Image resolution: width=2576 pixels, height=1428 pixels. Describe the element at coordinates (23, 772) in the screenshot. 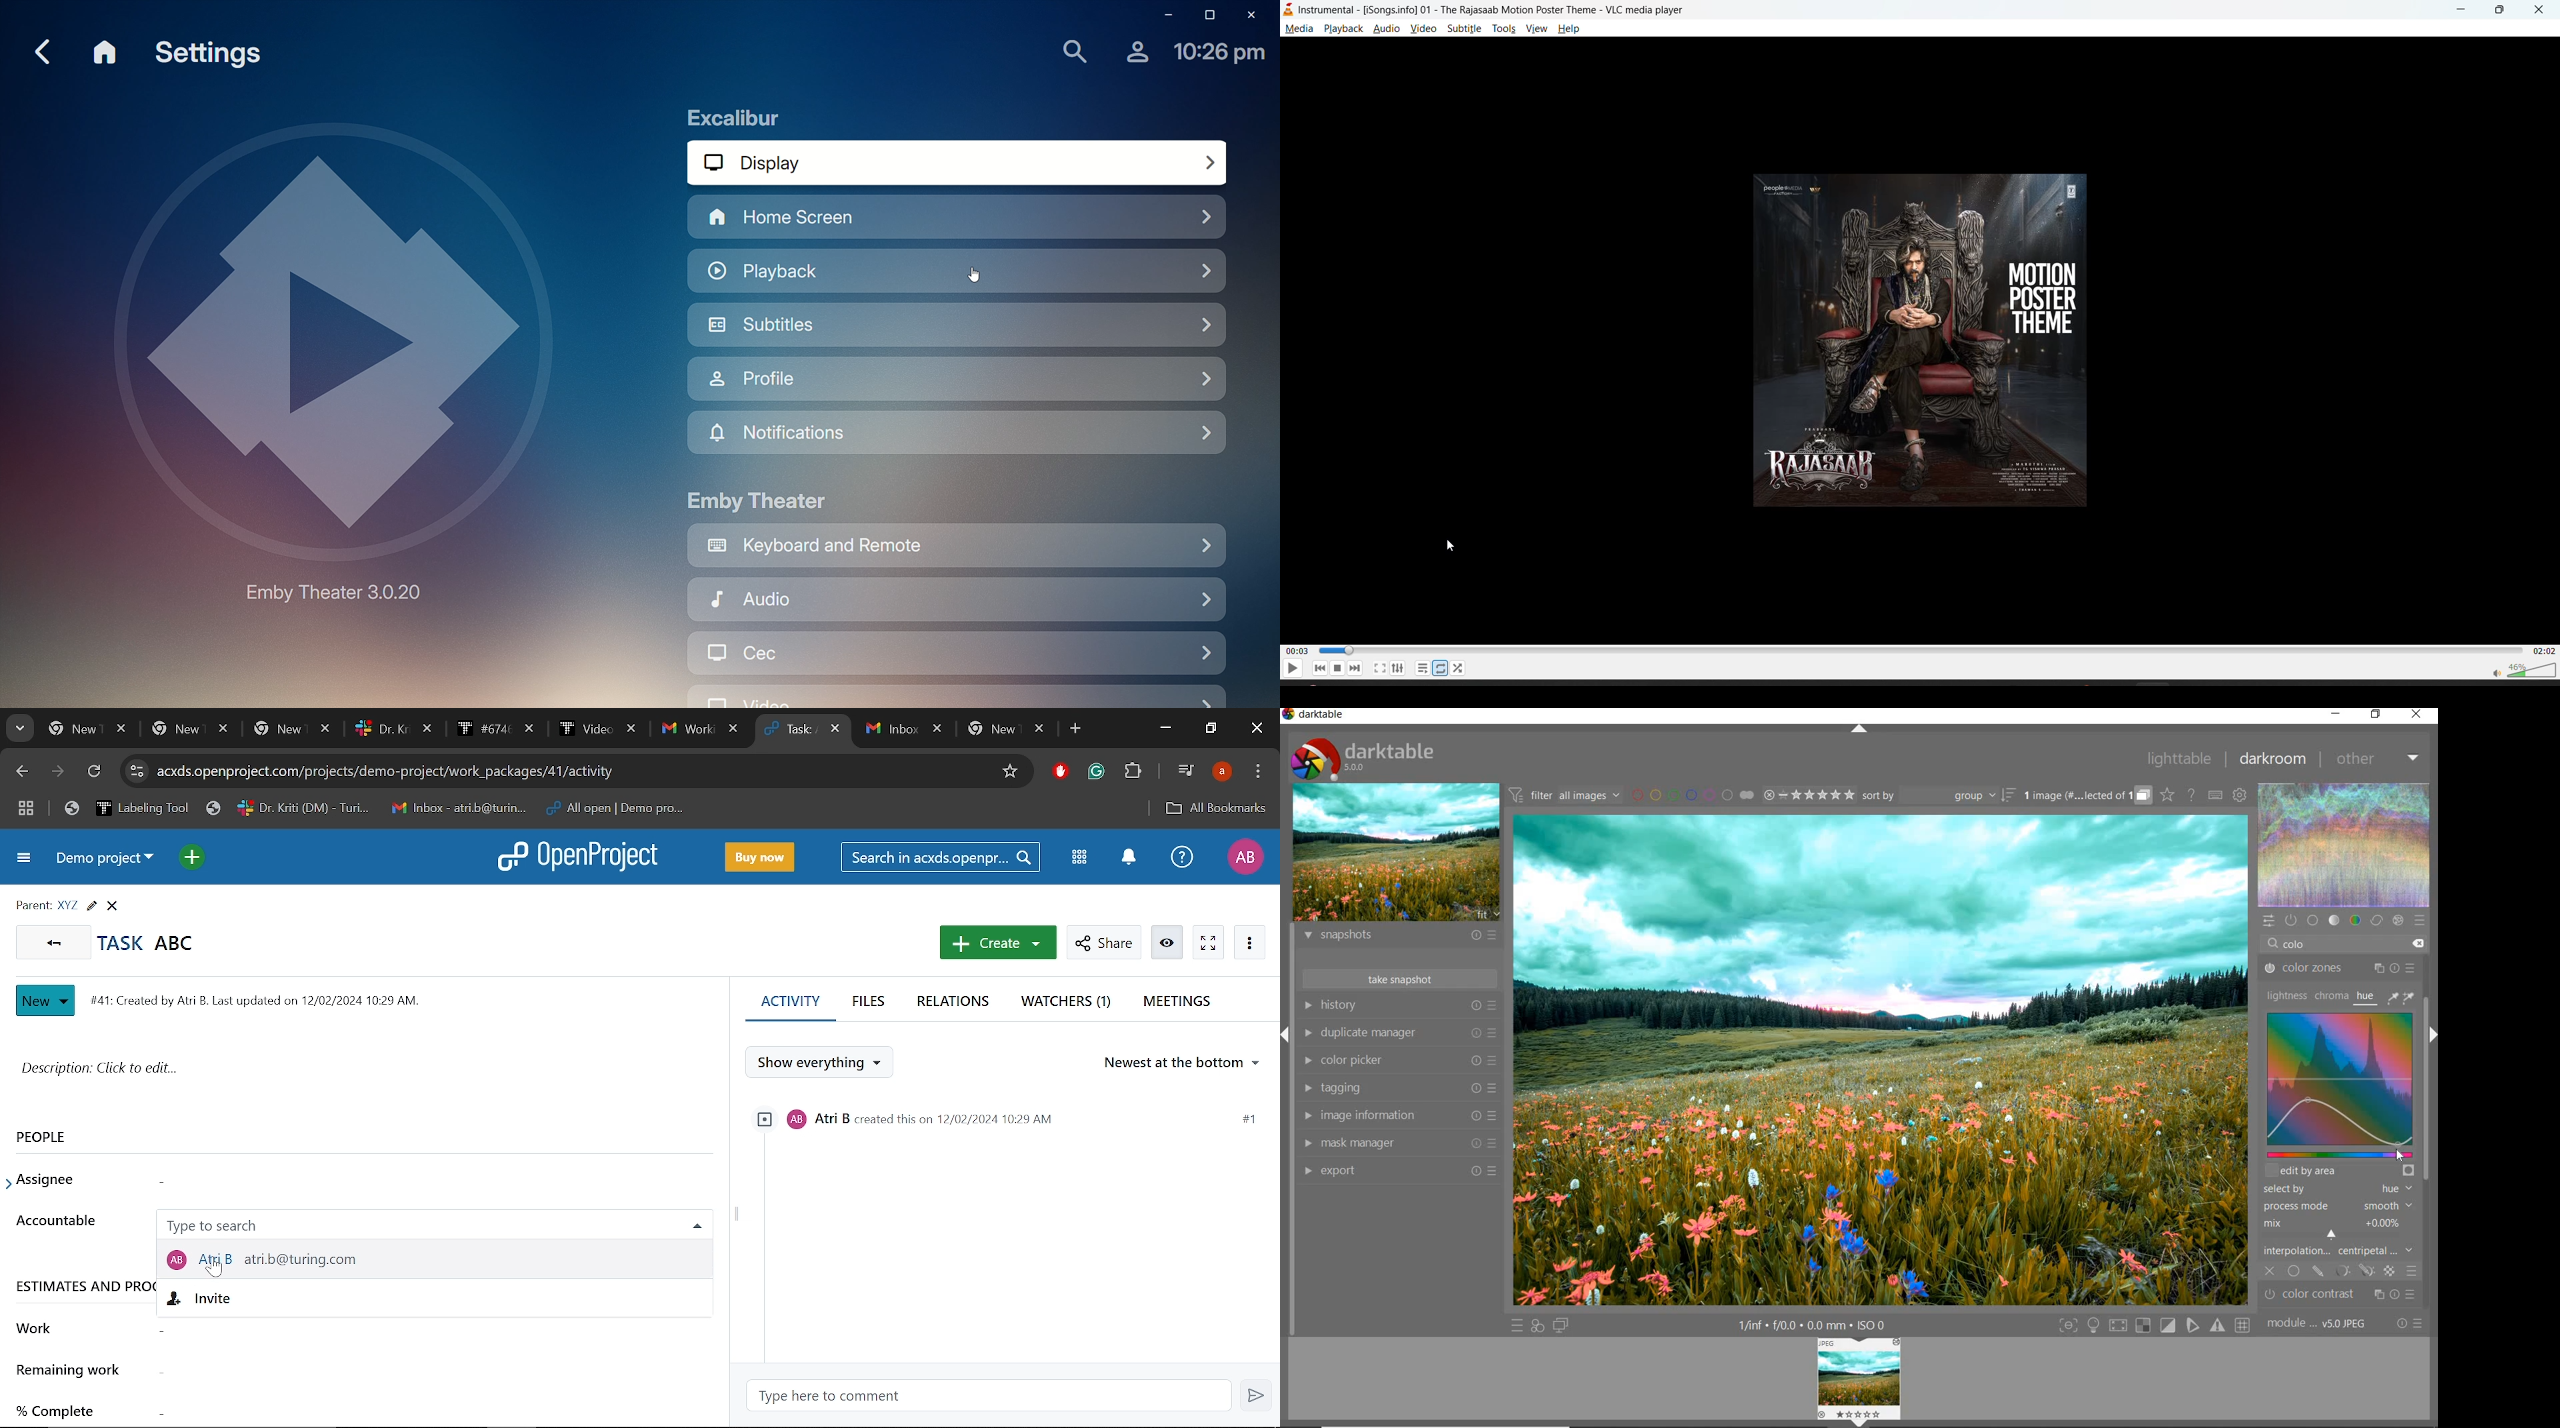

I see `Previous page` at that location.